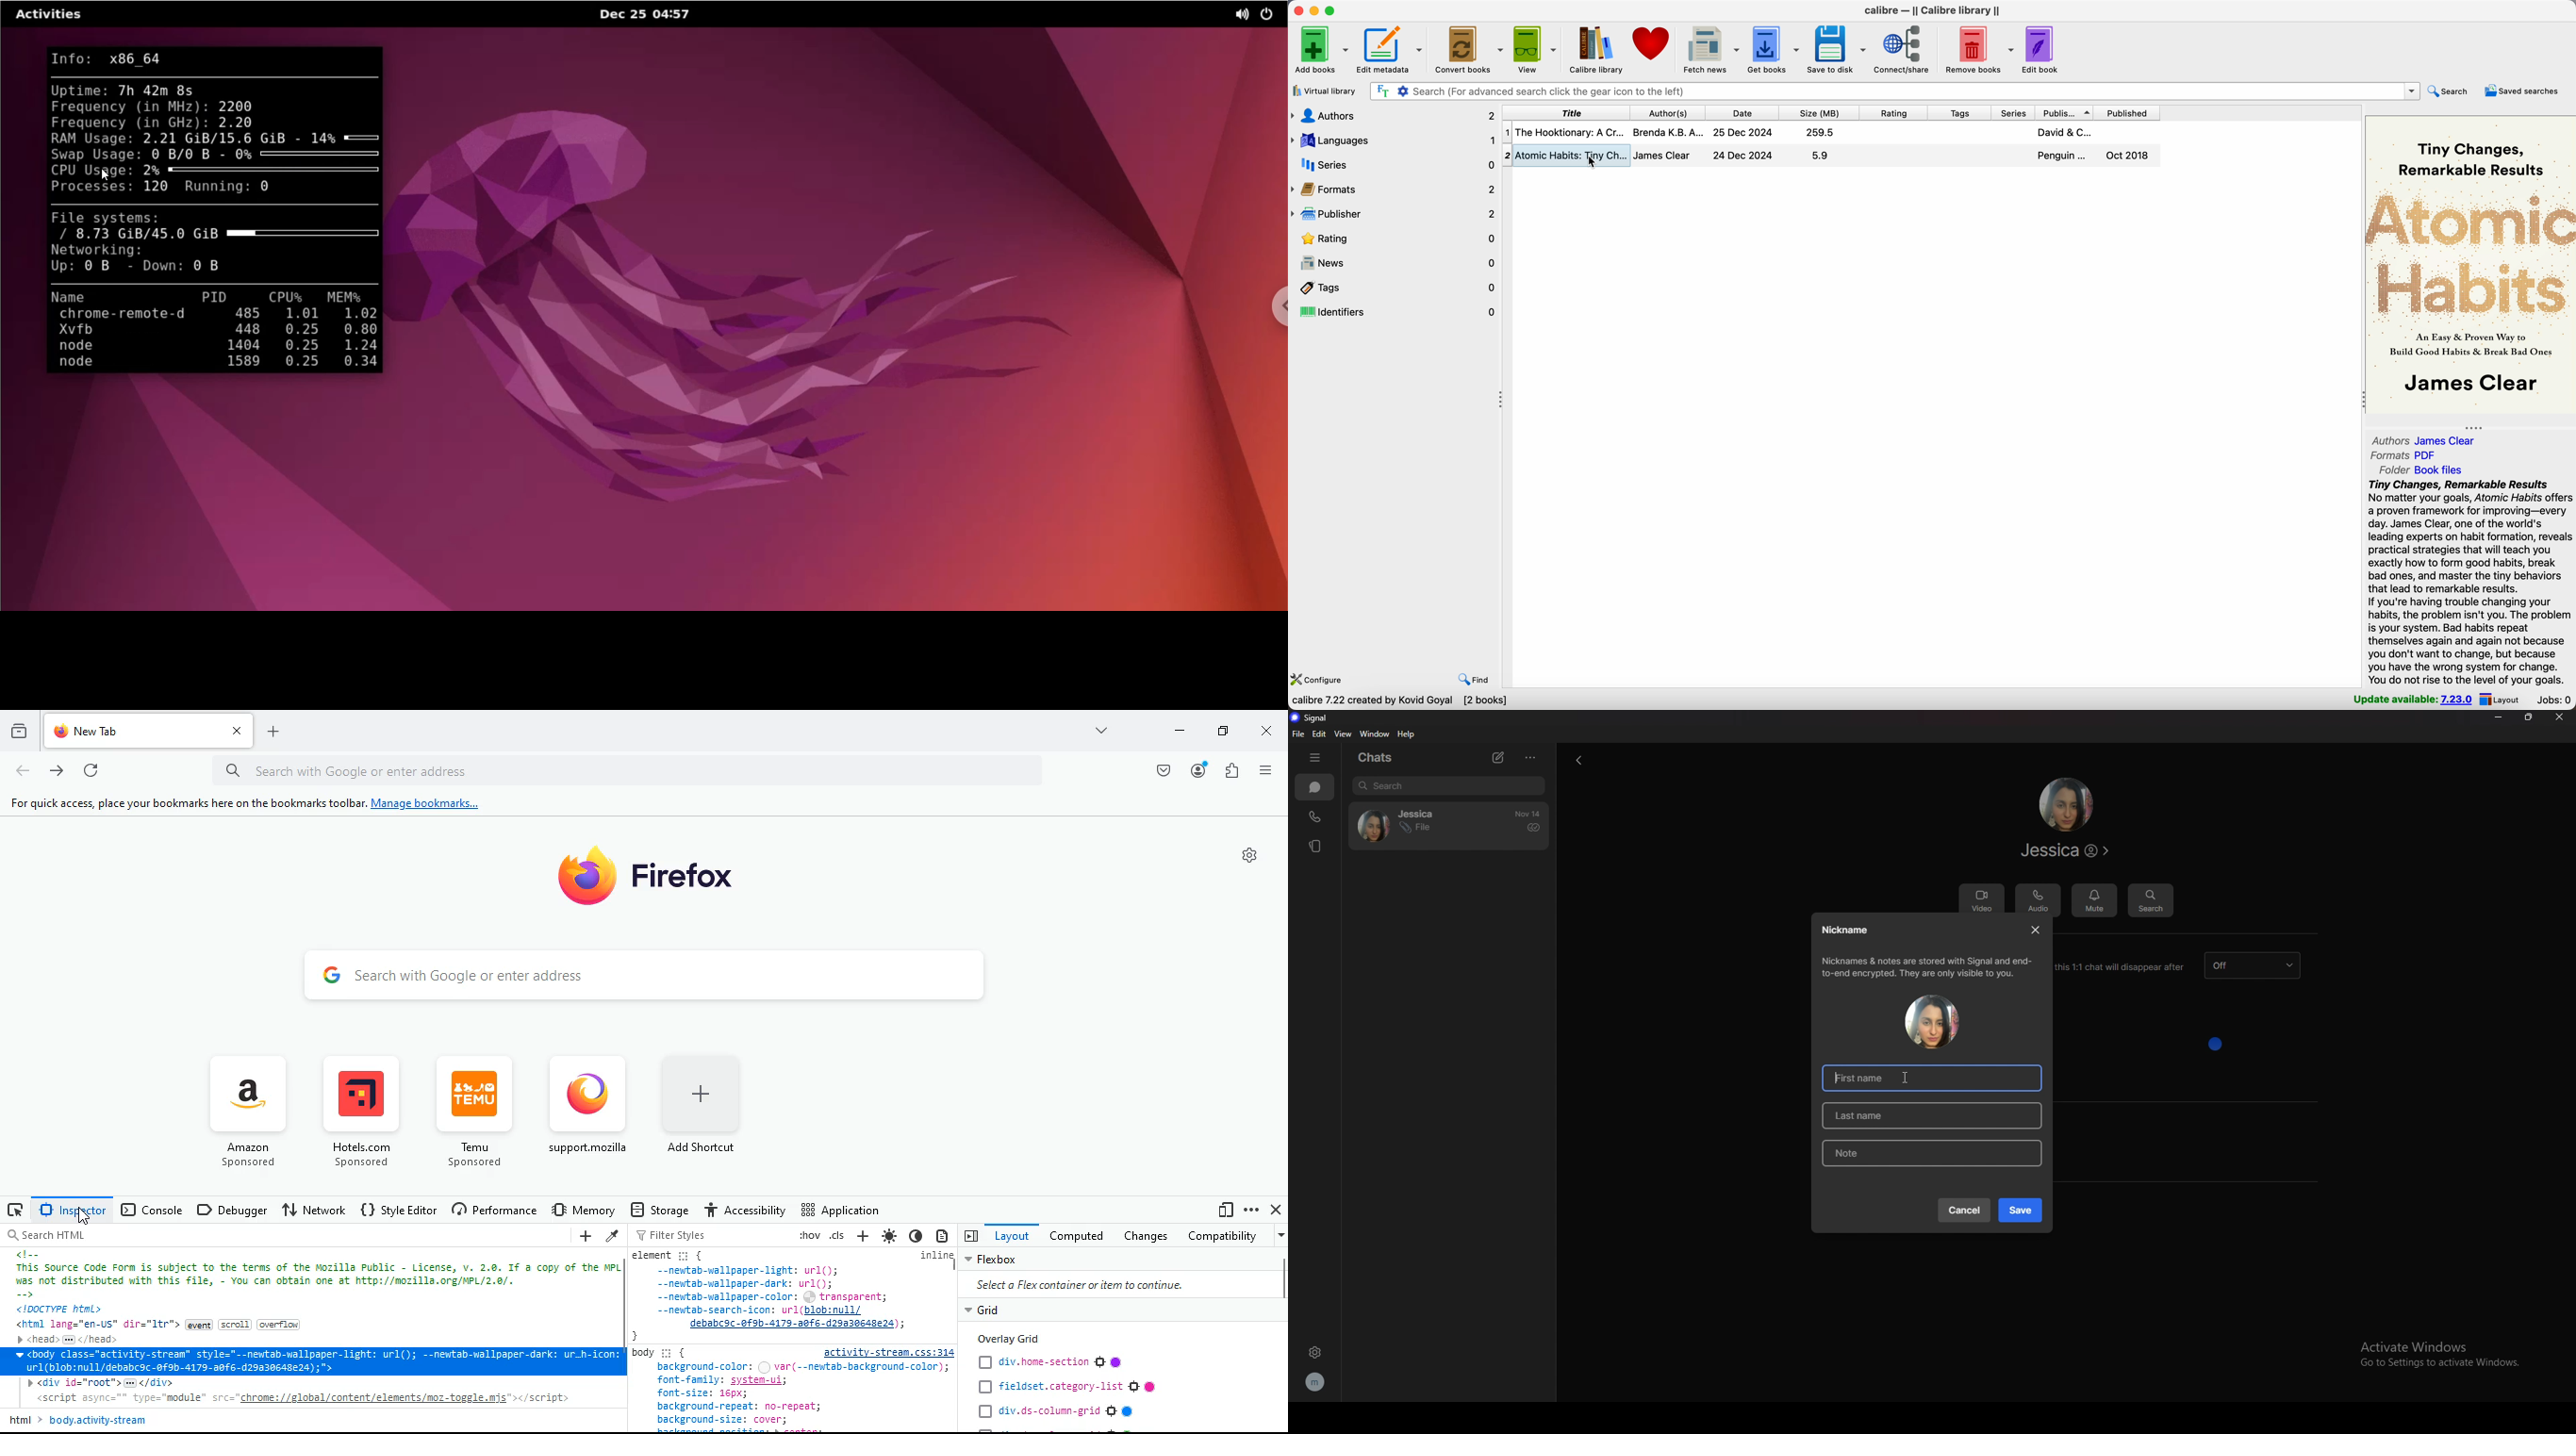 Image resolution: width=2576 pixels, height=1456 pixels. What do you see at coordinates (1099, 730) in the screenshot?
I see `more` at bounding box center [1099, 730].